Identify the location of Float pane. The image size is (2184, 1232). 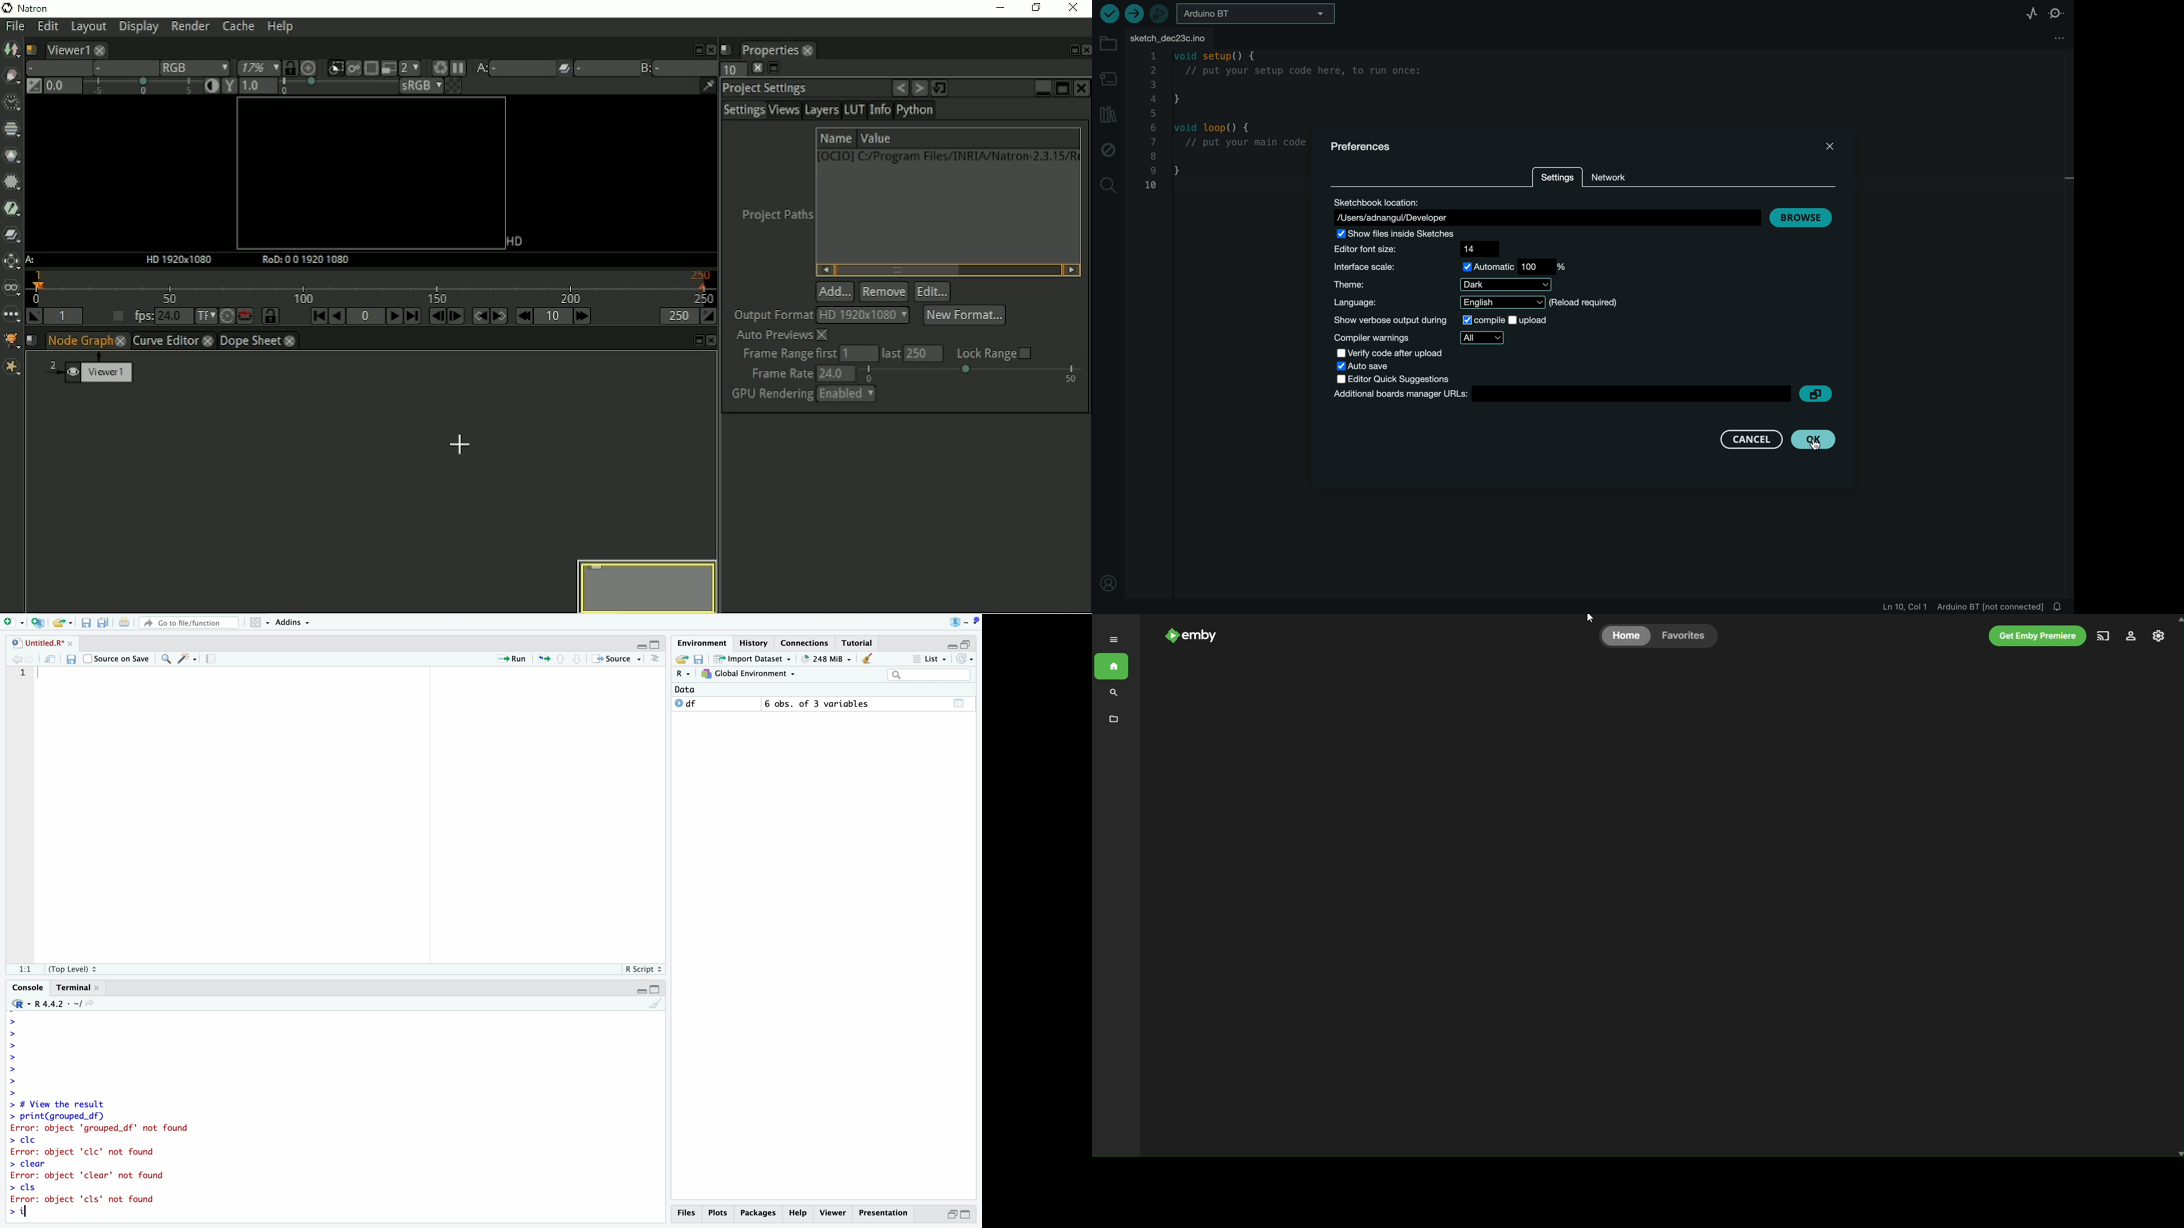
(1070, 50).